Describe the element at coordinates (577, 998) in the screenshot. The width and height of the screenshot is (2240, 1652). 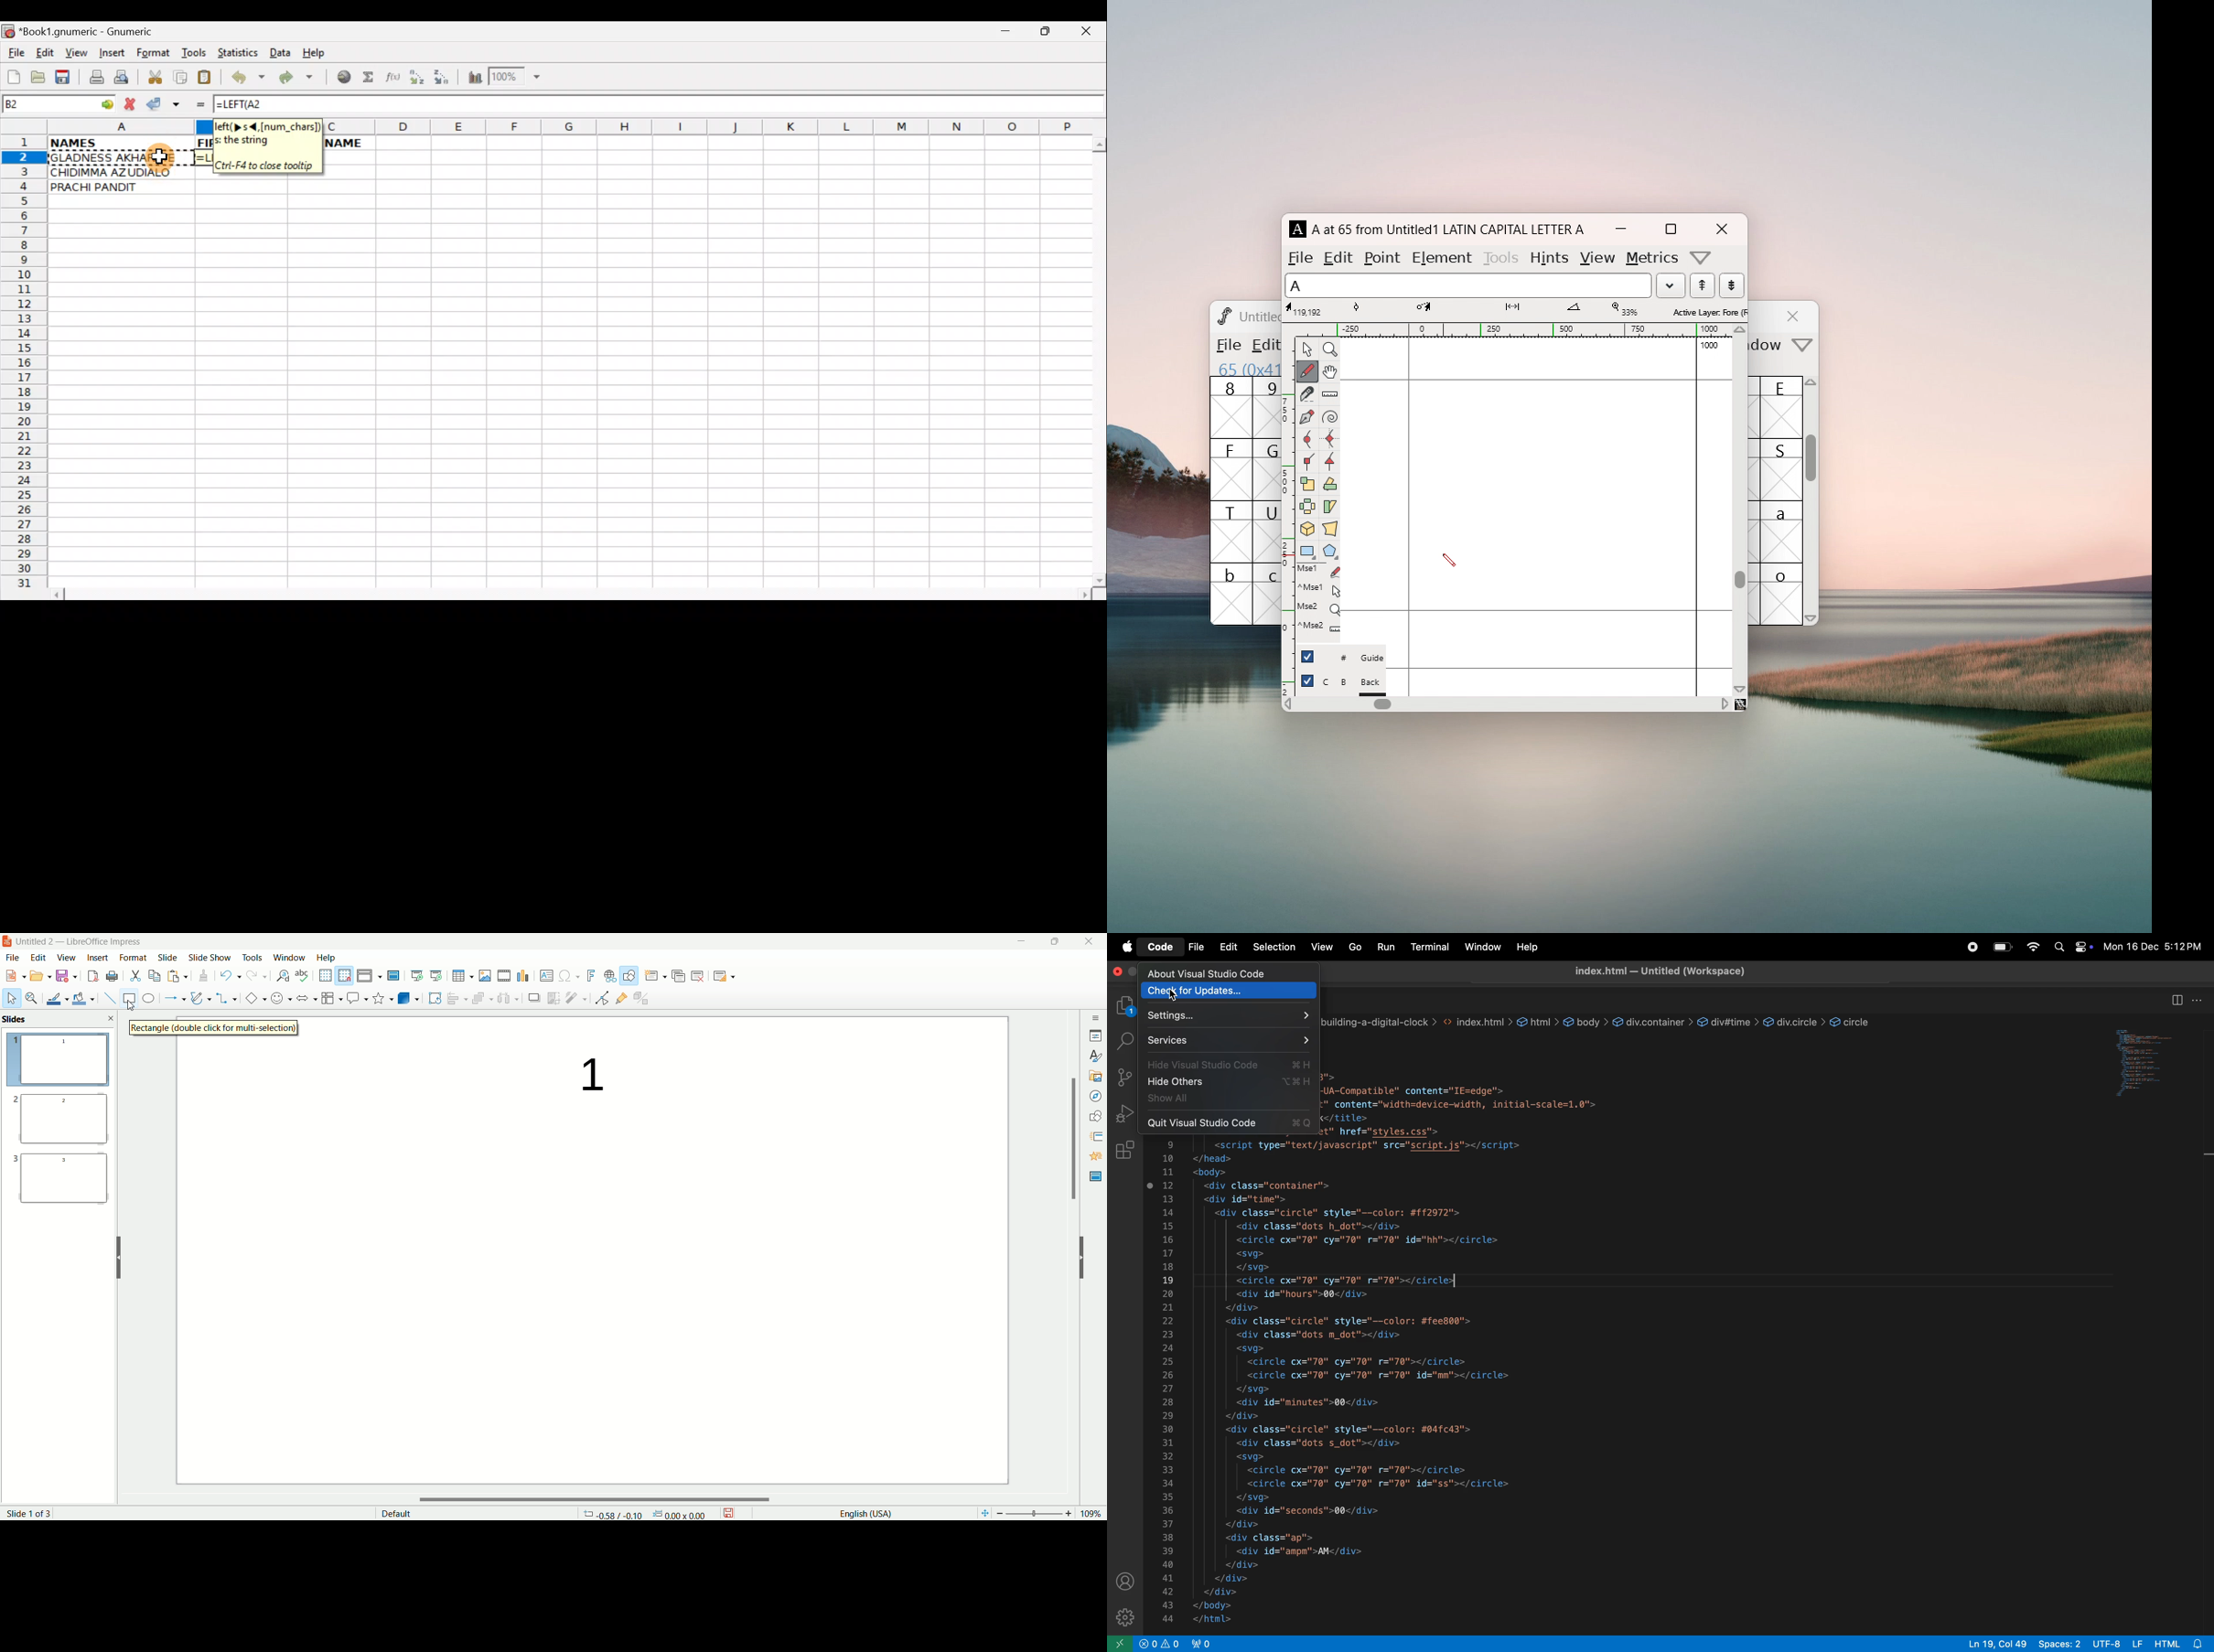
I see `filter` at that location.